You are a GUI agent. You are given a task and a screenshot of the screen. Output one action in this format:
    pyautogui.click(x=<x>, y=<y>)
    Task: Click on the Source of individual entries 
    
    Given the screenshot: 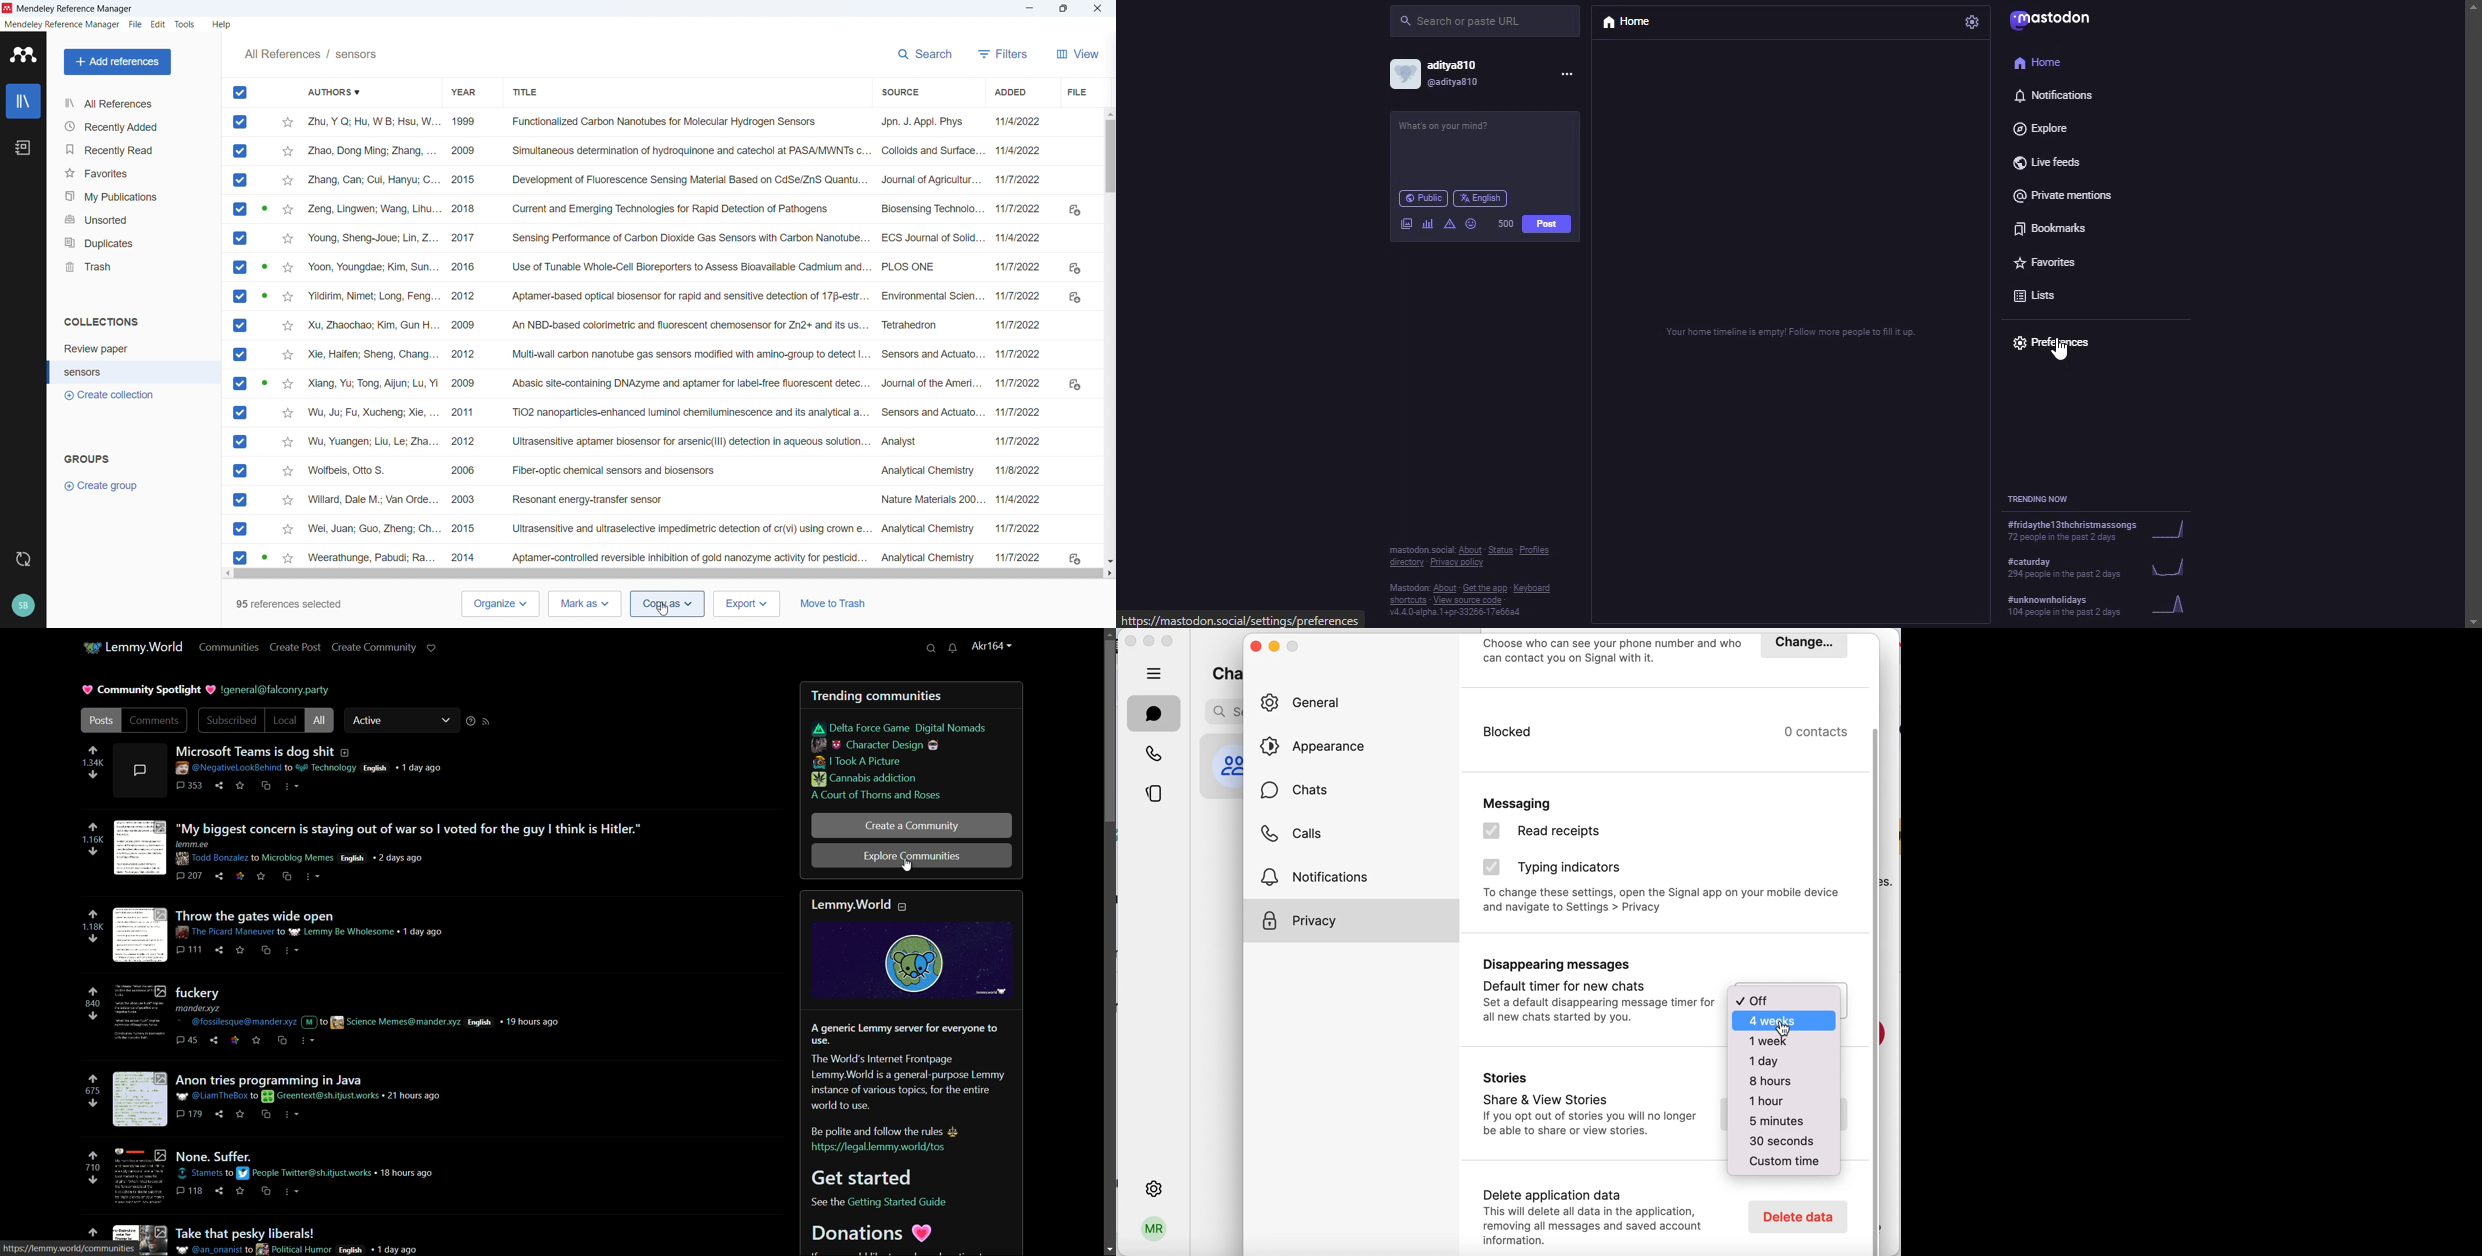 What is the action you would take?
    pyautogui.click(x=930, y=339)
    